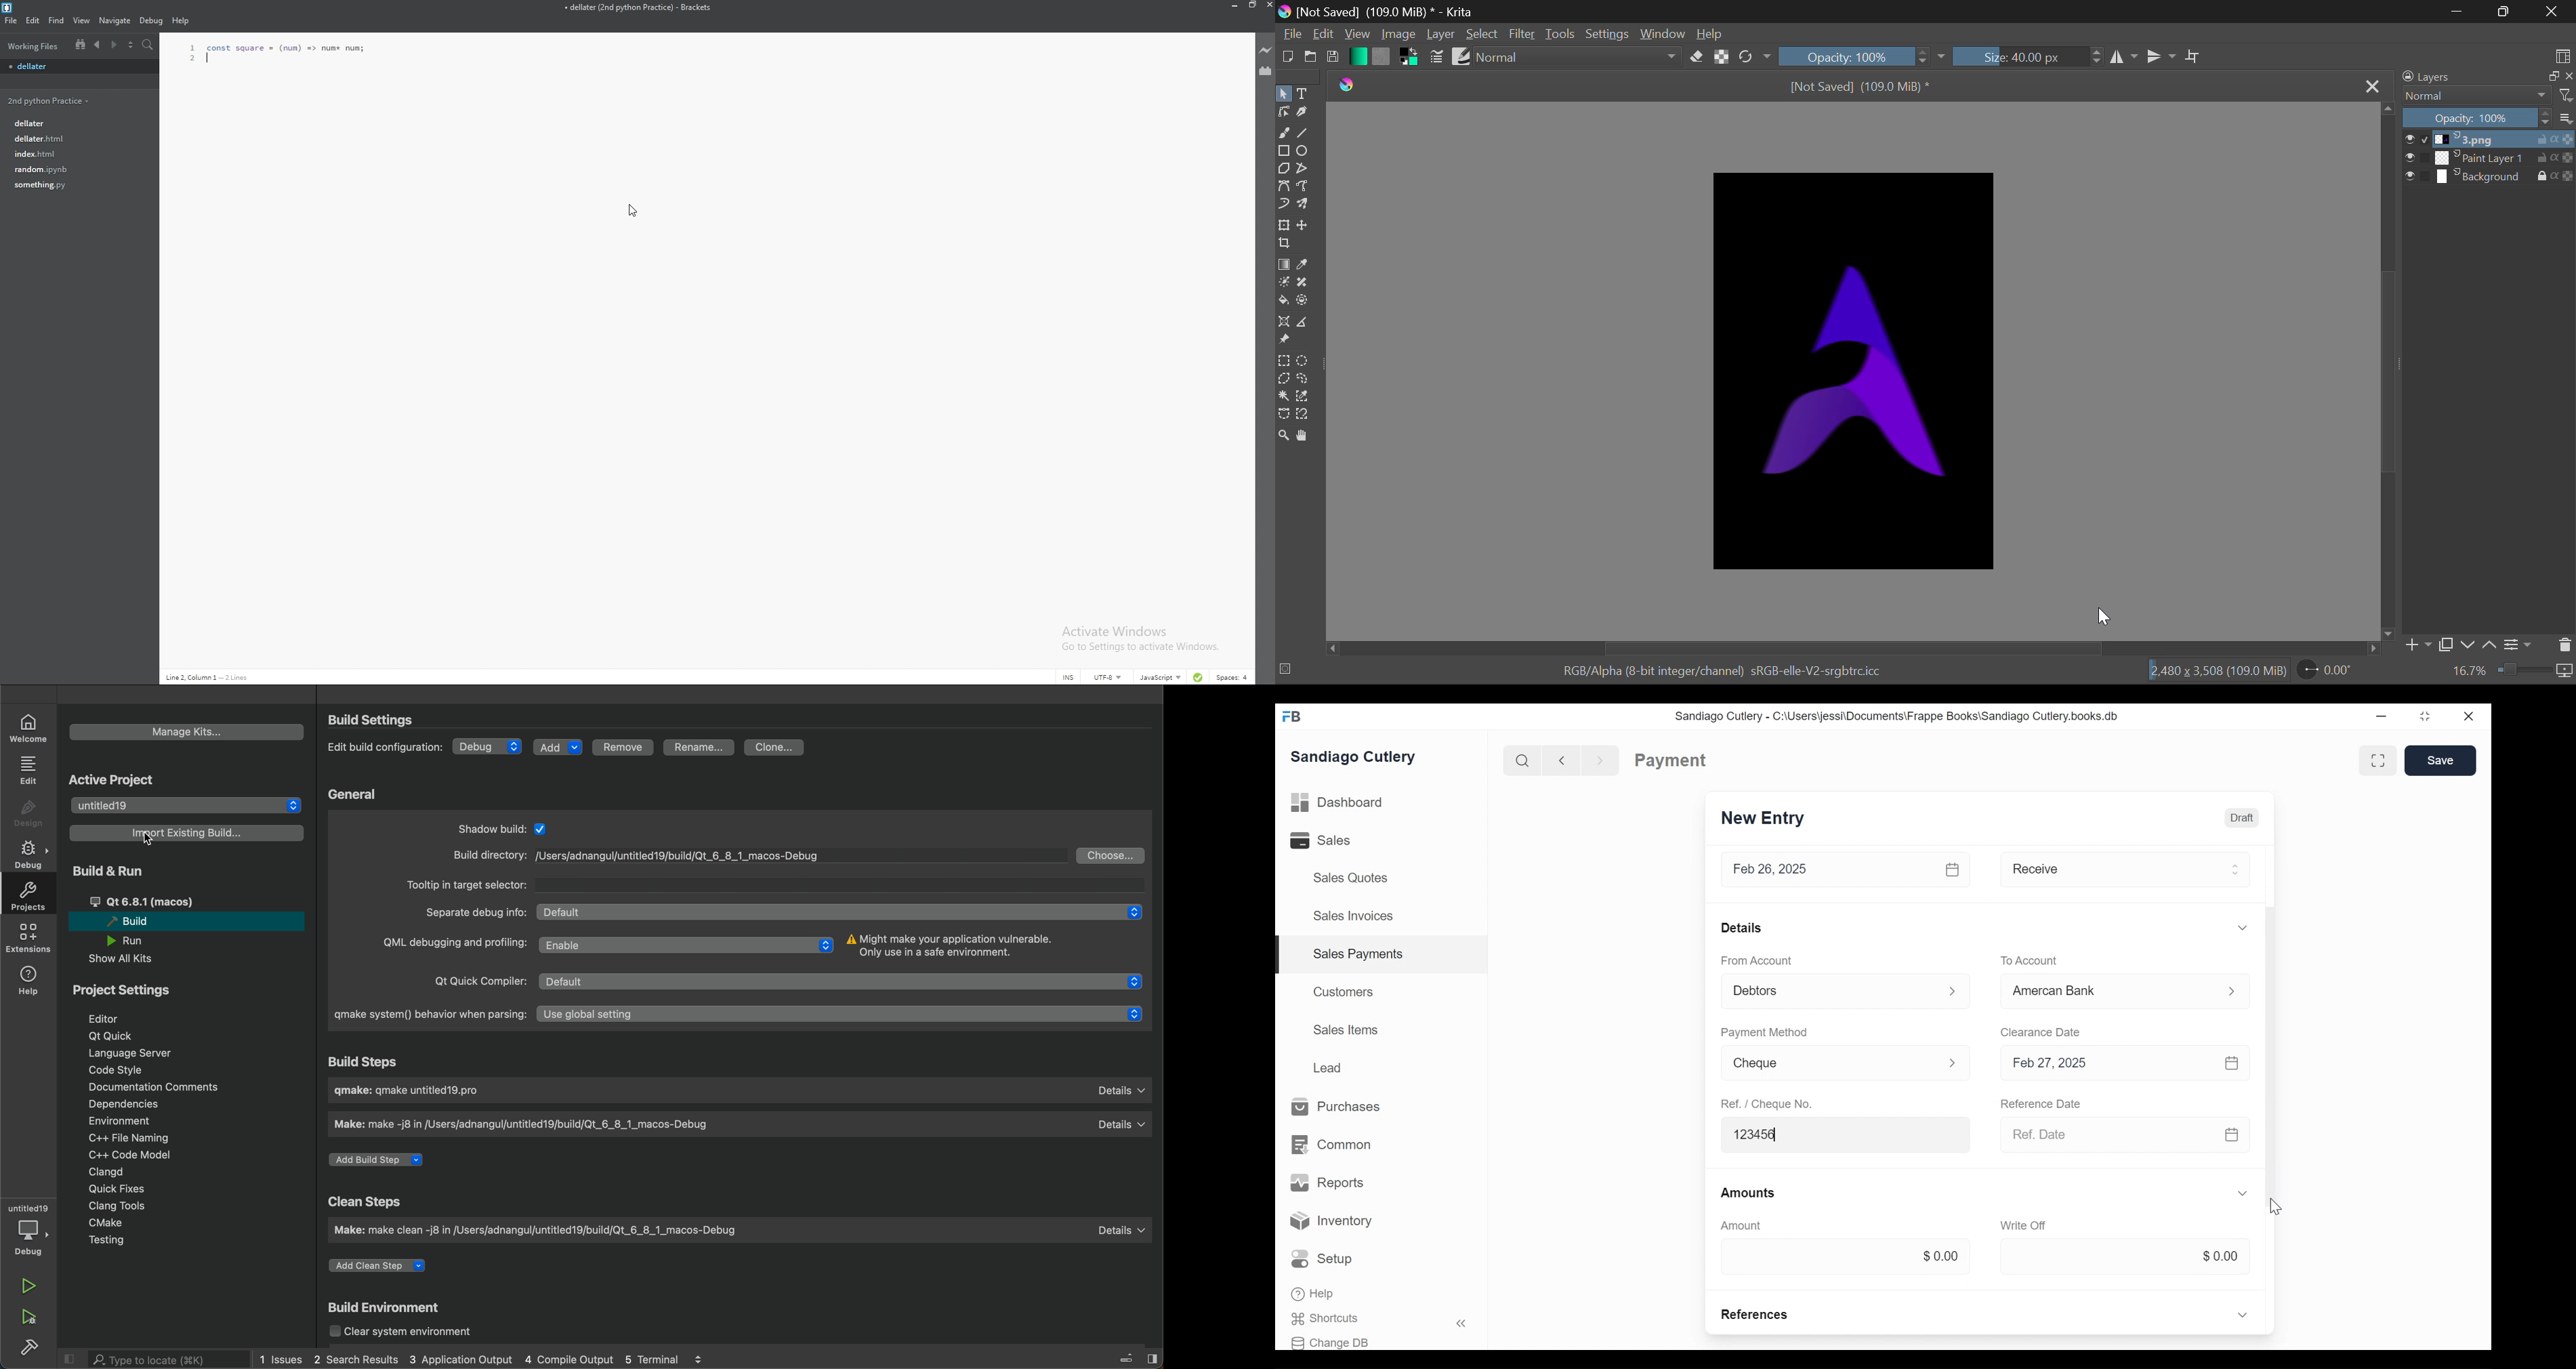 This screenshot has height=1372, width=2576. What do you see at coordinates (76, 67) in the screenshot?
I see `file` at bounding box center [76, 67].